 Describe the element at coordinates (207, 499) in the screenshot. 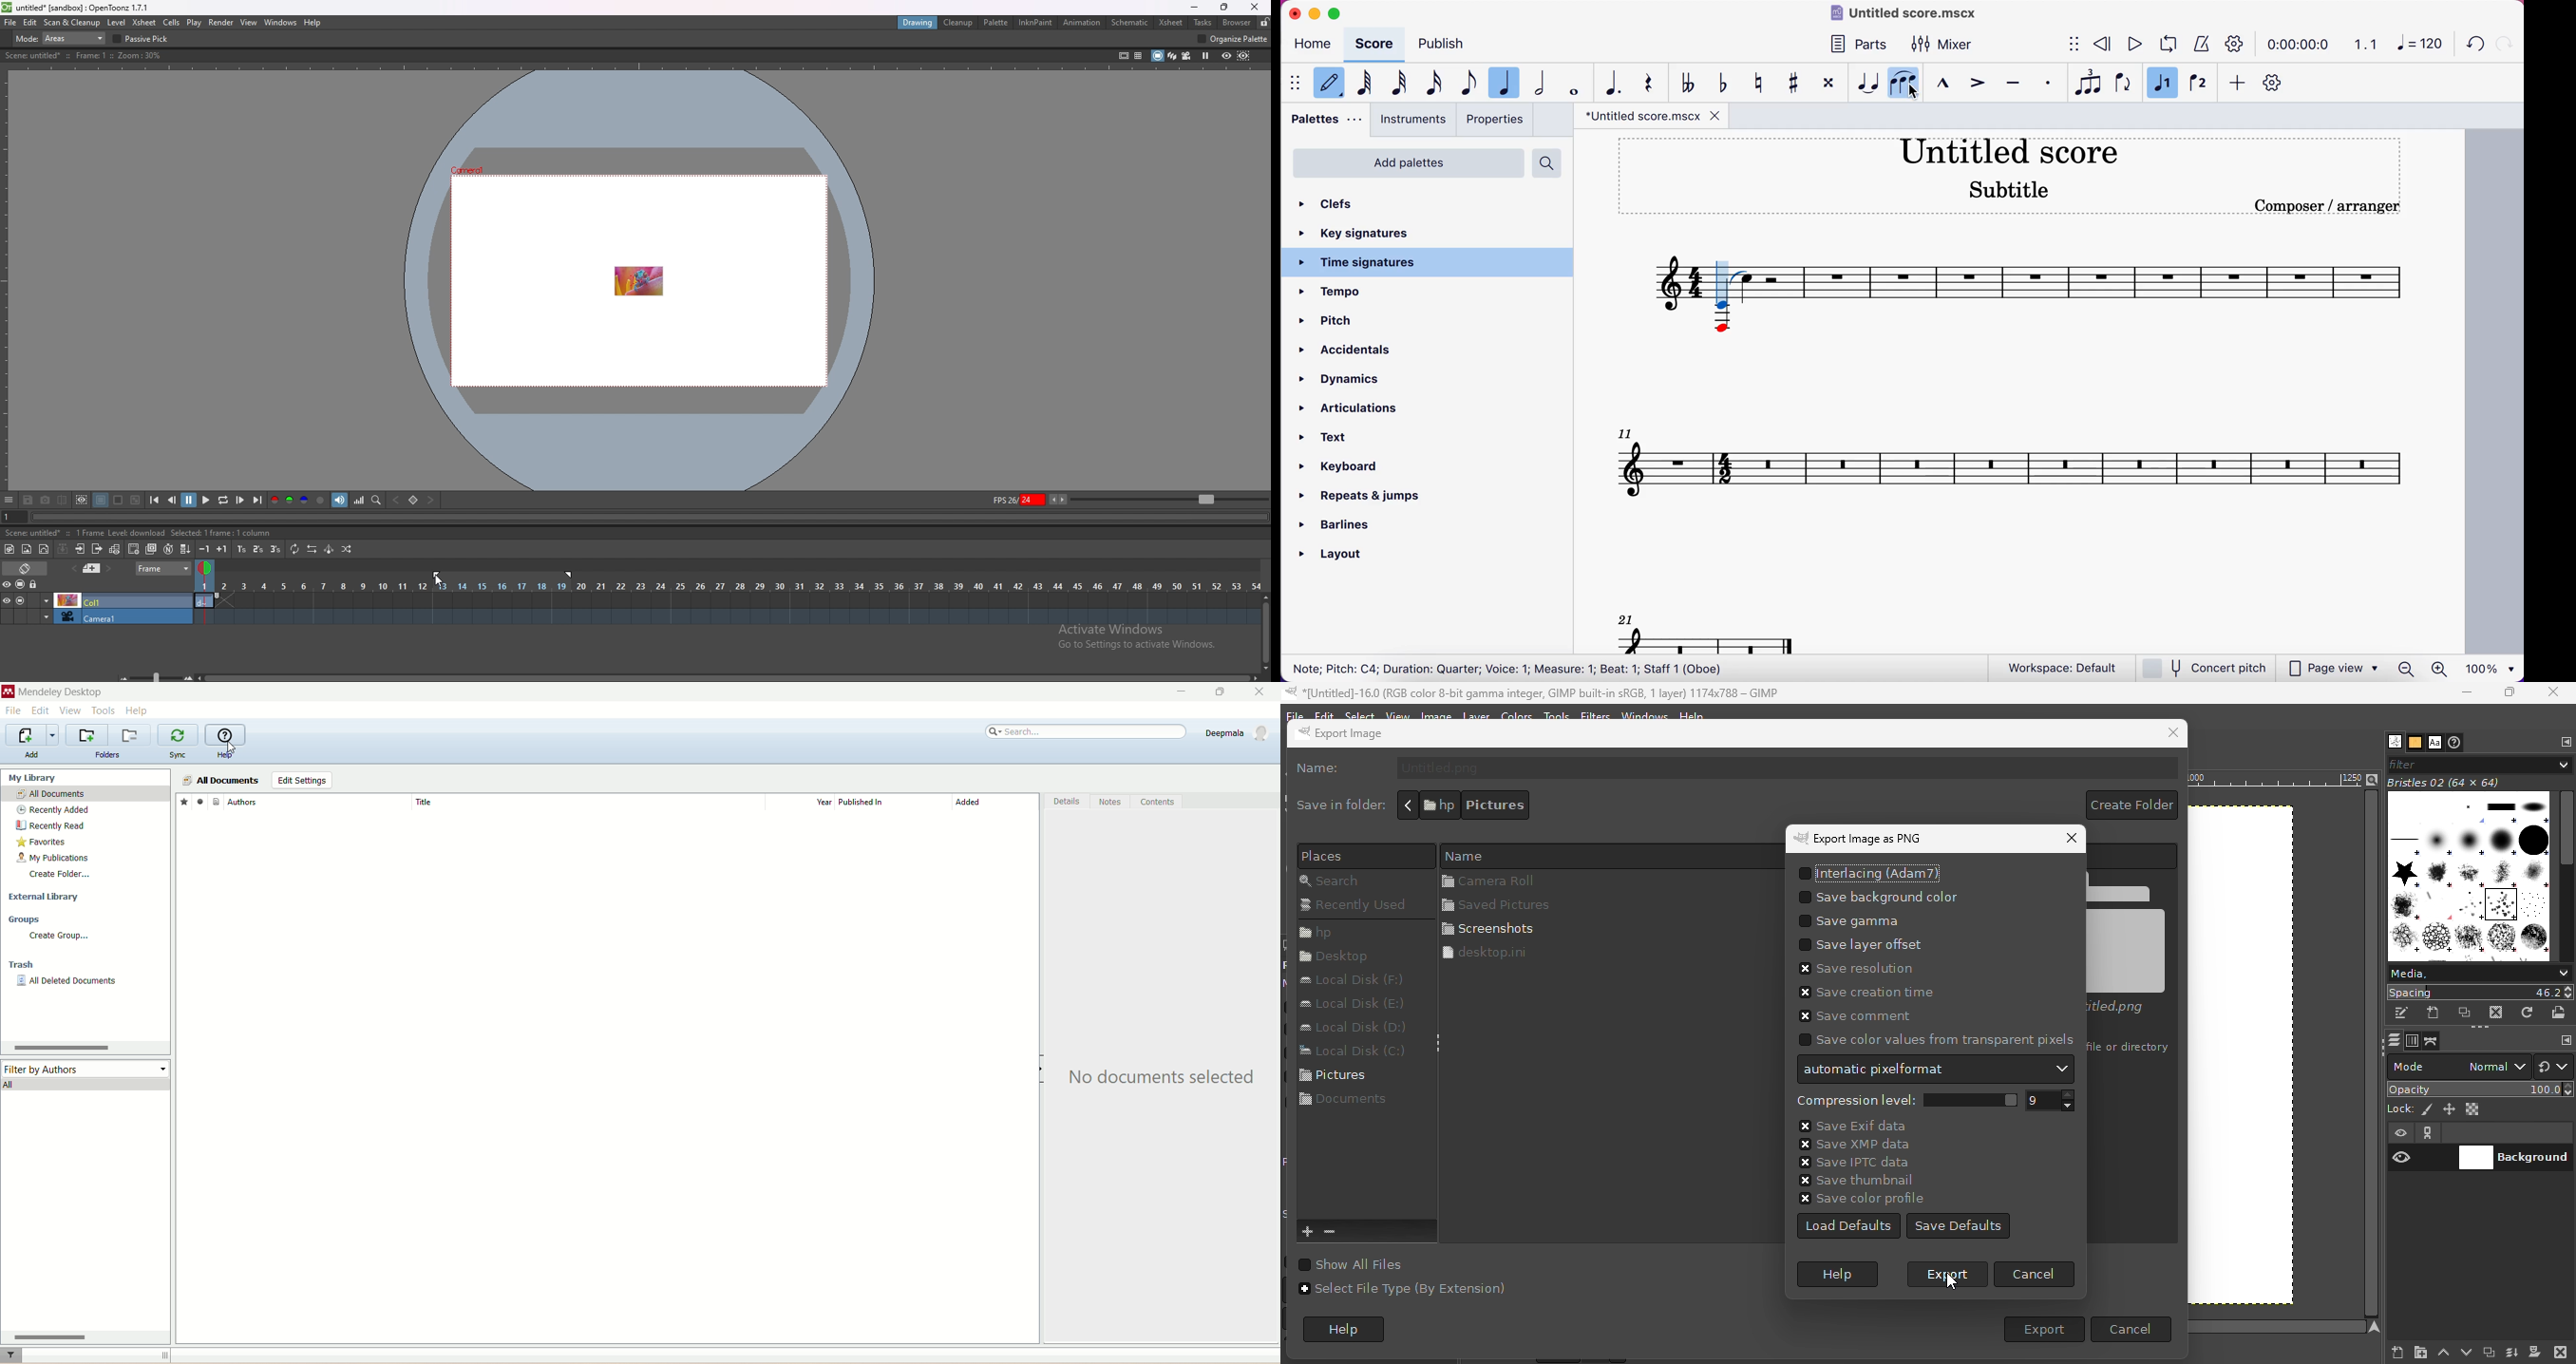

I see `play` at that location.